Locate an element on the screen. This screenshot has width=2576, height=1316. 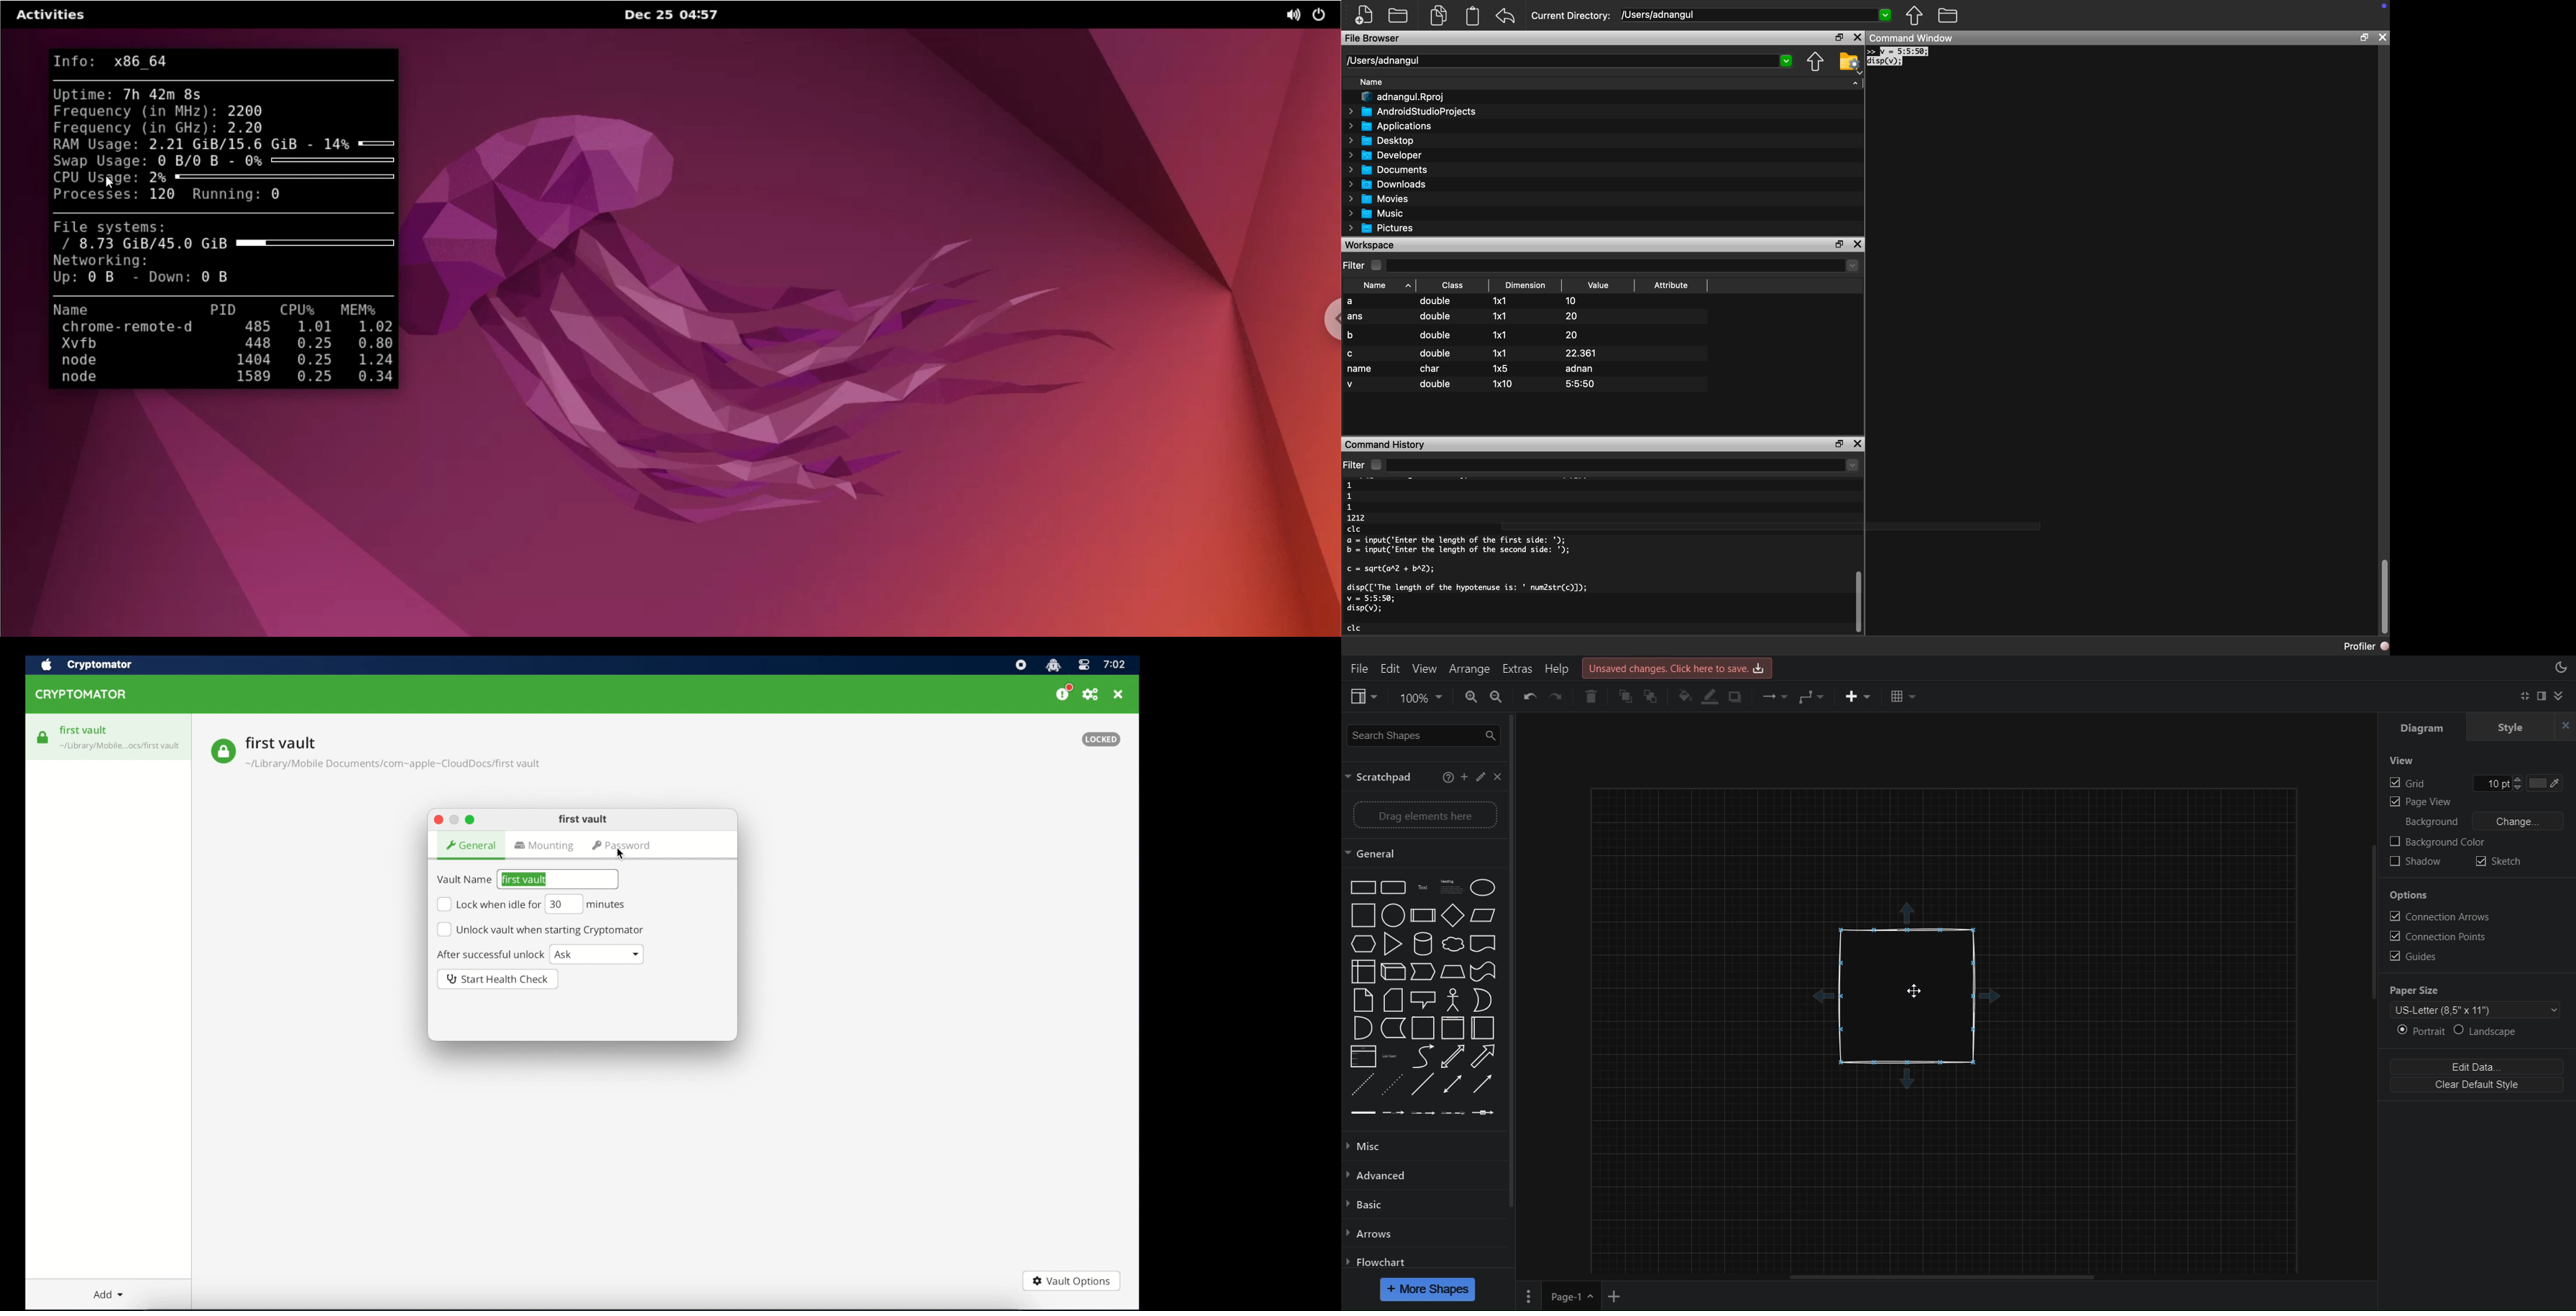
Arrows is located at coordinates (1370, 1234).